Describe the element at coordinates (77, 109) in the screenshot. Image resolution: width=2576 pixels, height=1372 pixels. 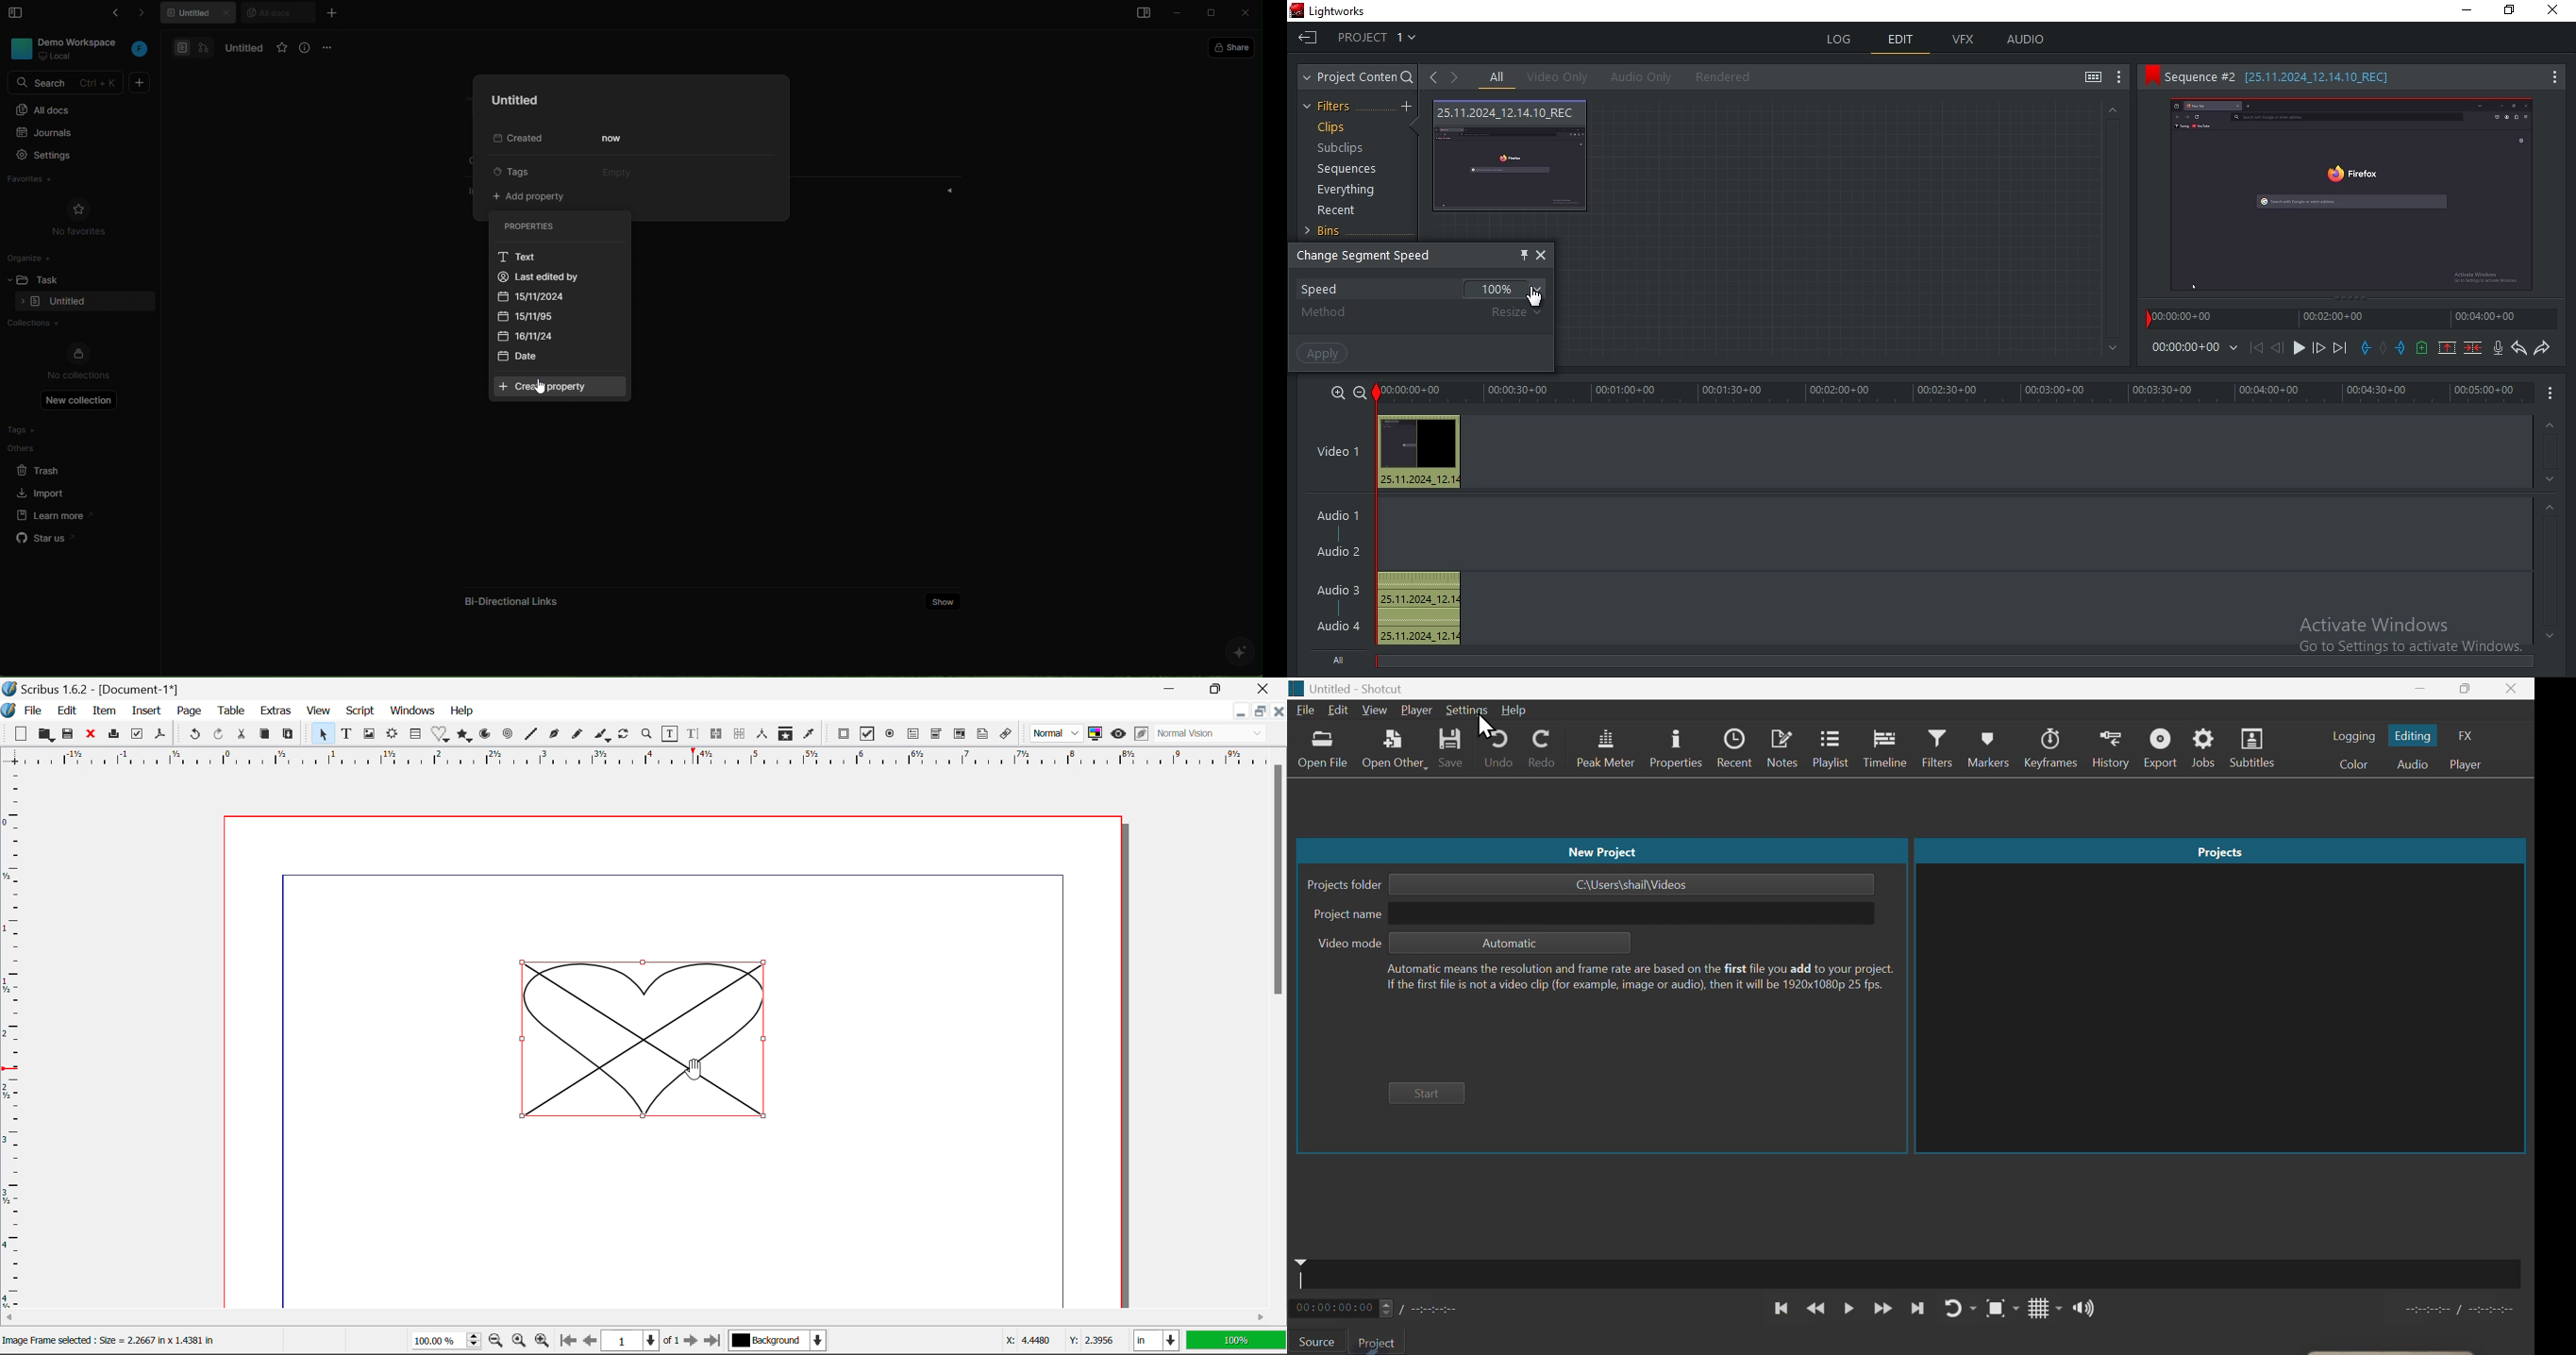
I see `all docs` at that location.